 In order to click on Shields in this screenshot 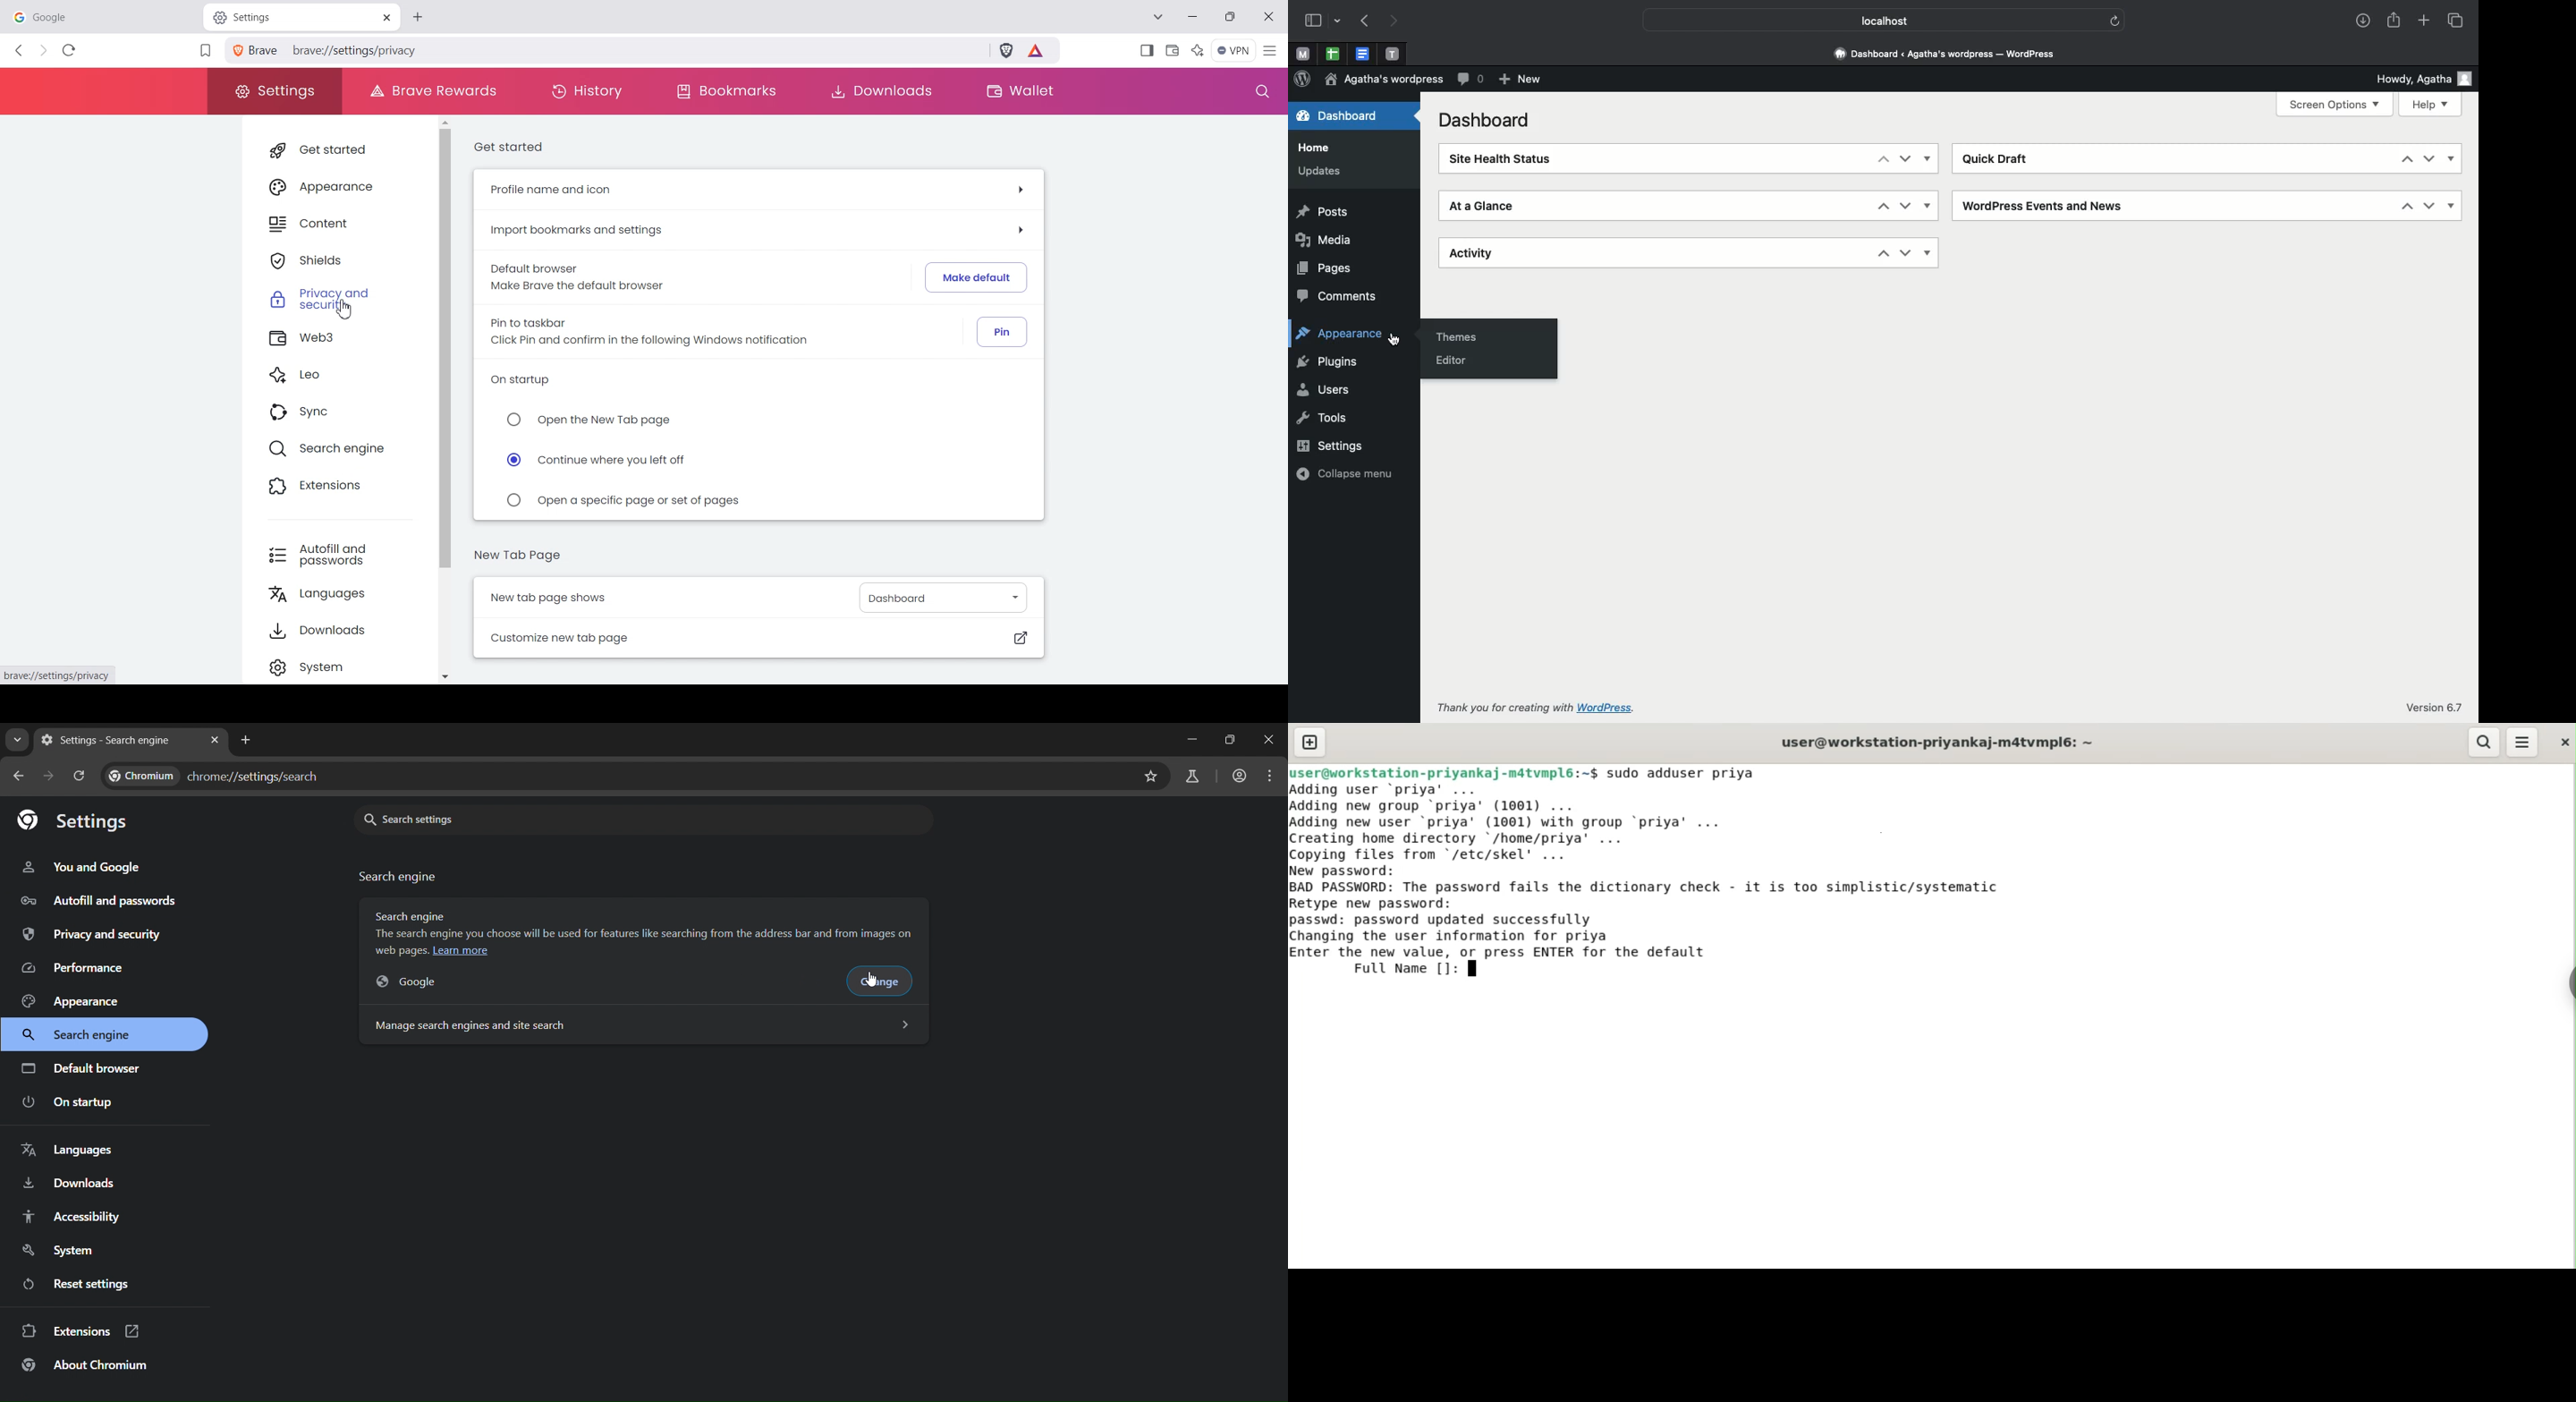, I will do `click(332, 260)`.